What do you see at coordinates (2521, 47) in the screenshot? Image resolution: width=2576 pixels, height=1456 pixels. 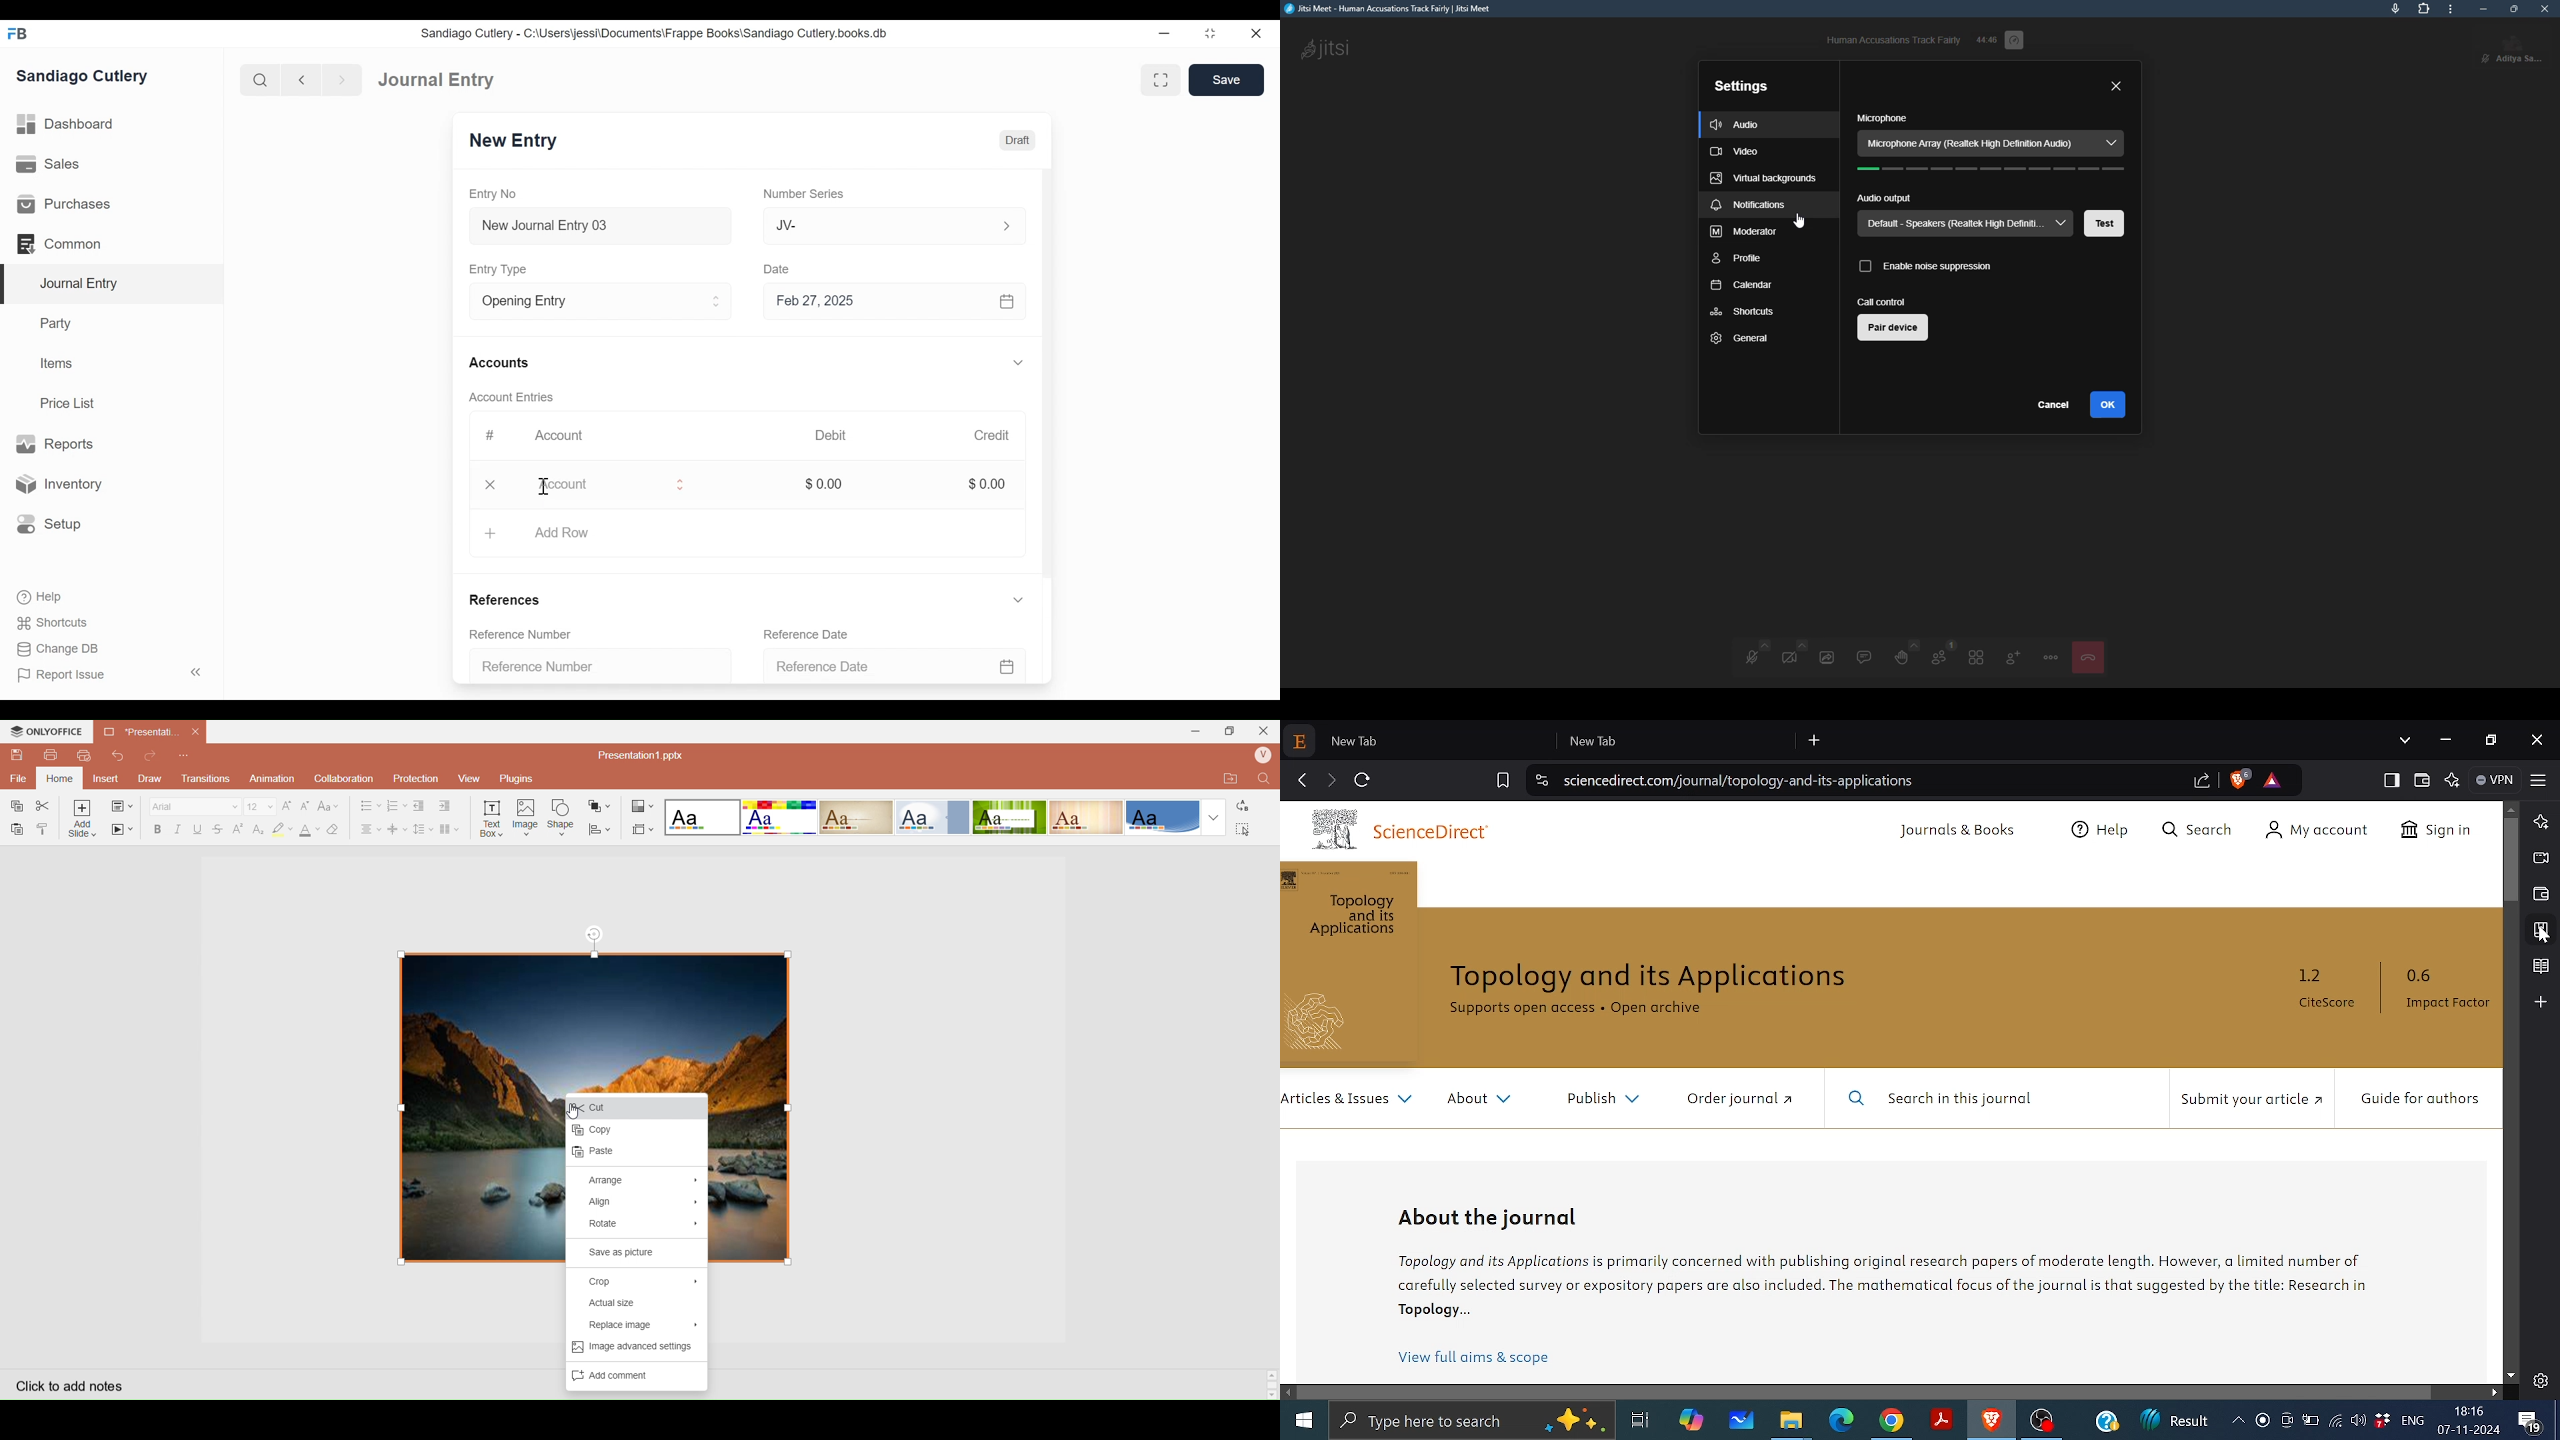 I see `profile` at bounding box center [2521, 47].